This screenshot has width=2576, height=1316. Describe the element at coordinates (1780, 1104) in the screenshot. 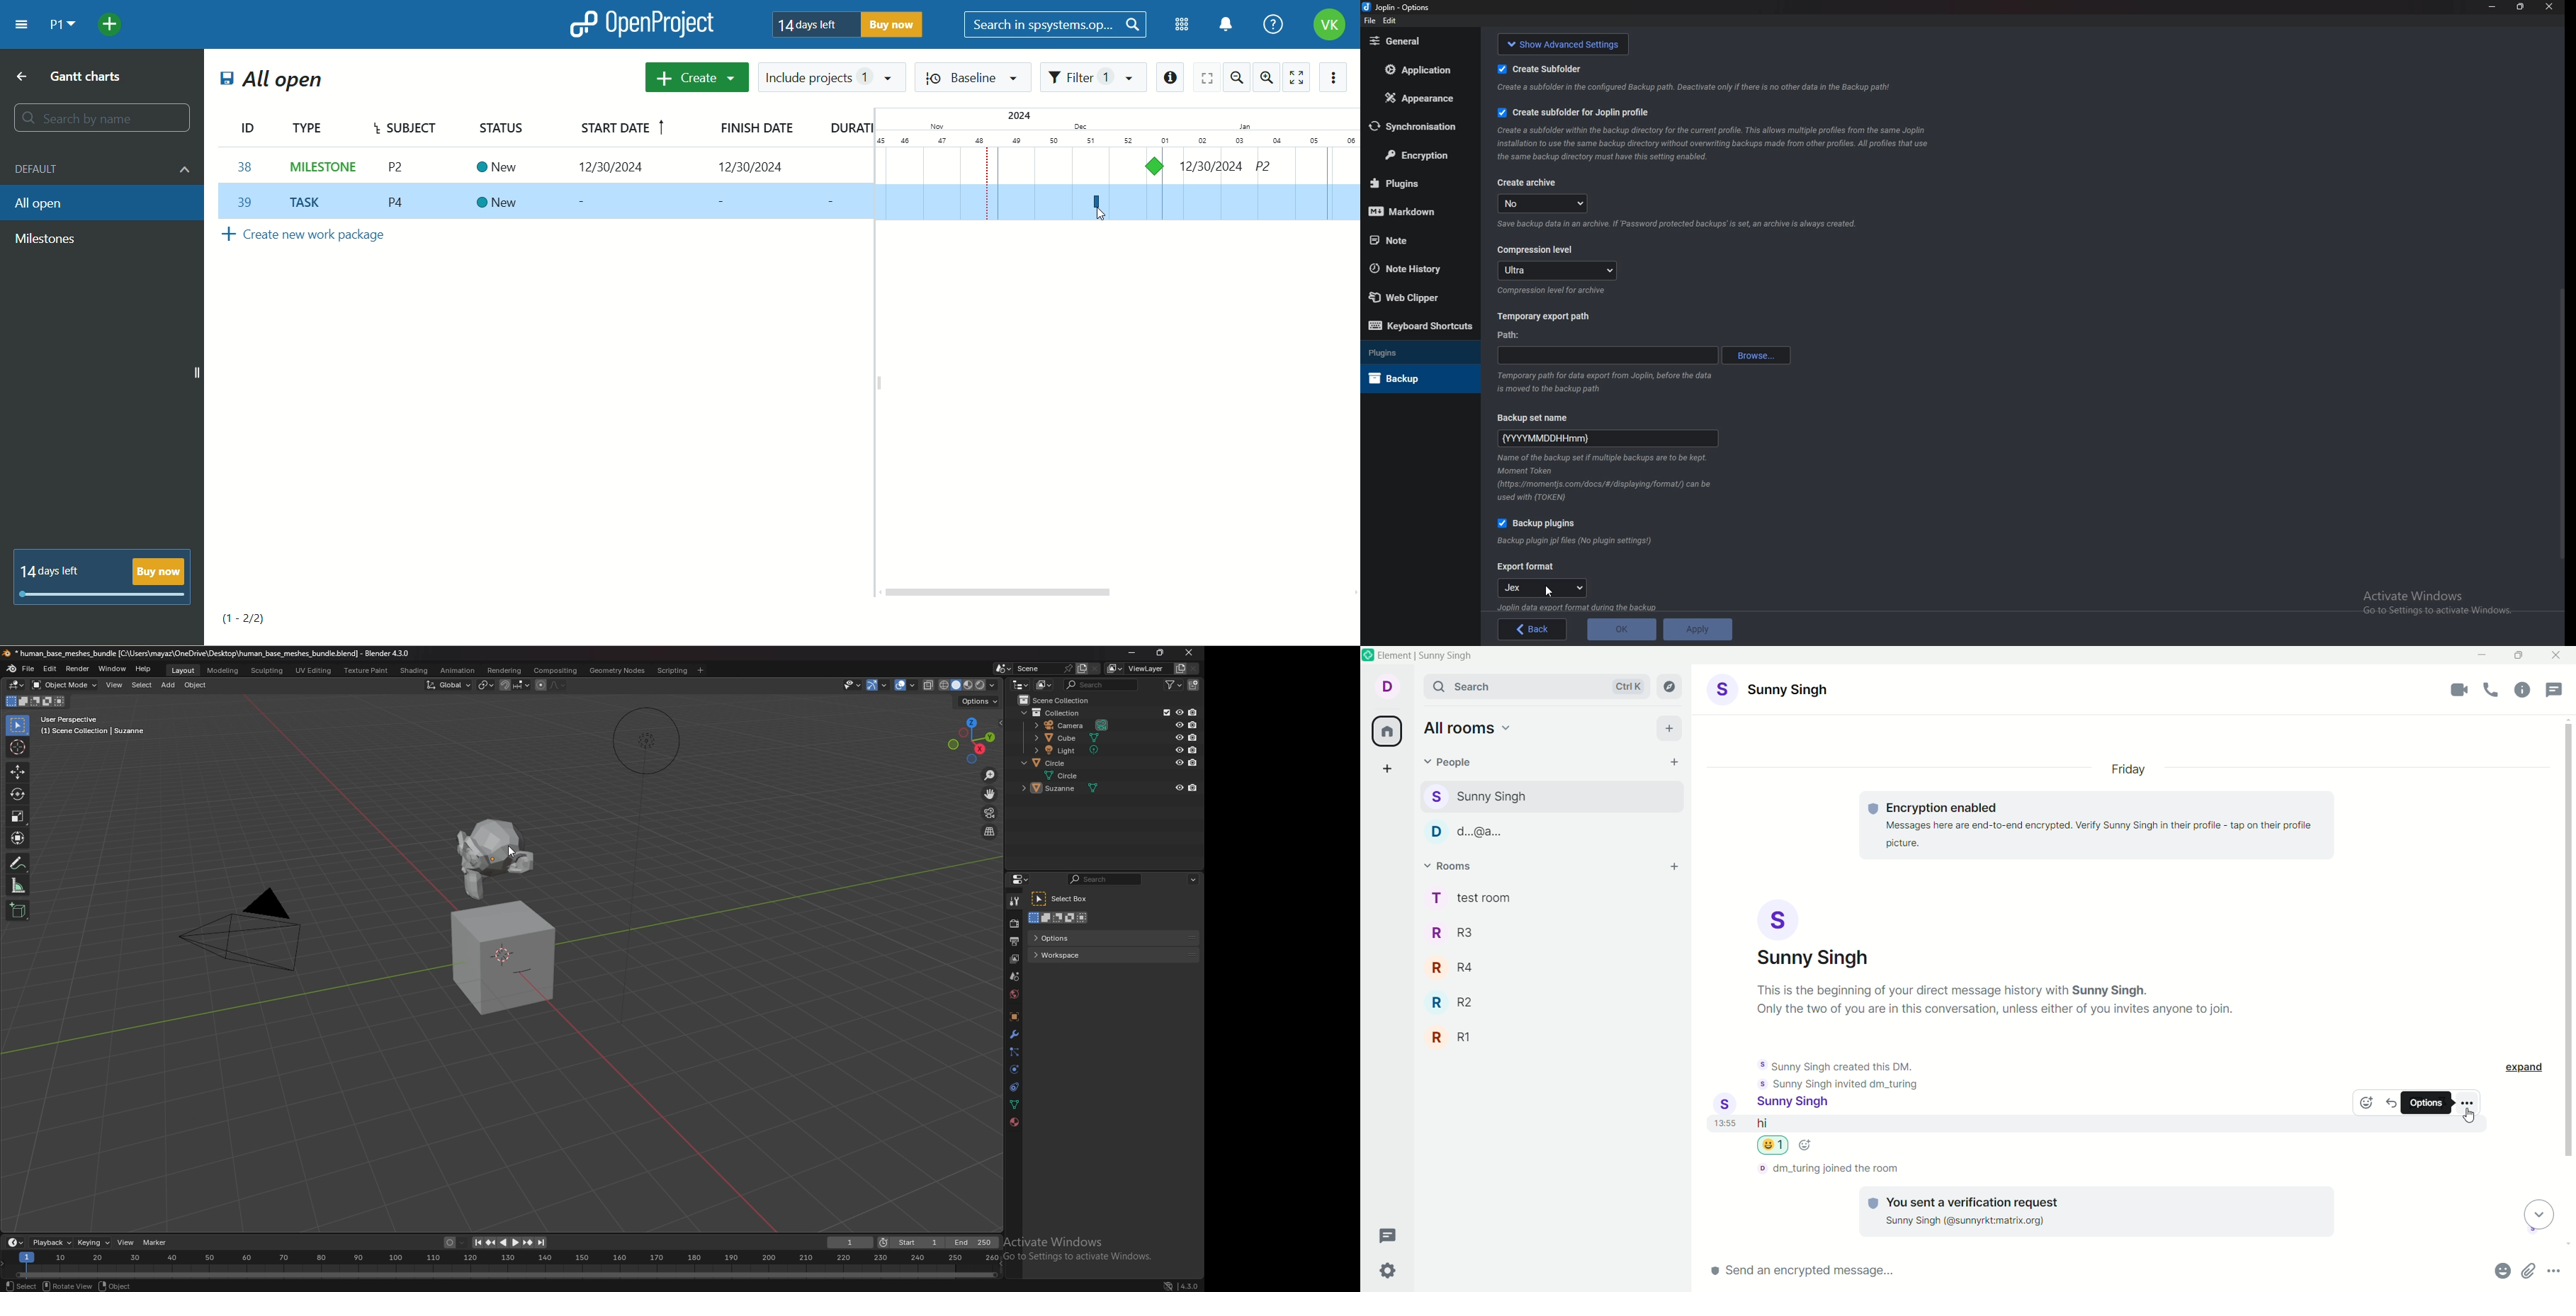

I see `account` at that location.